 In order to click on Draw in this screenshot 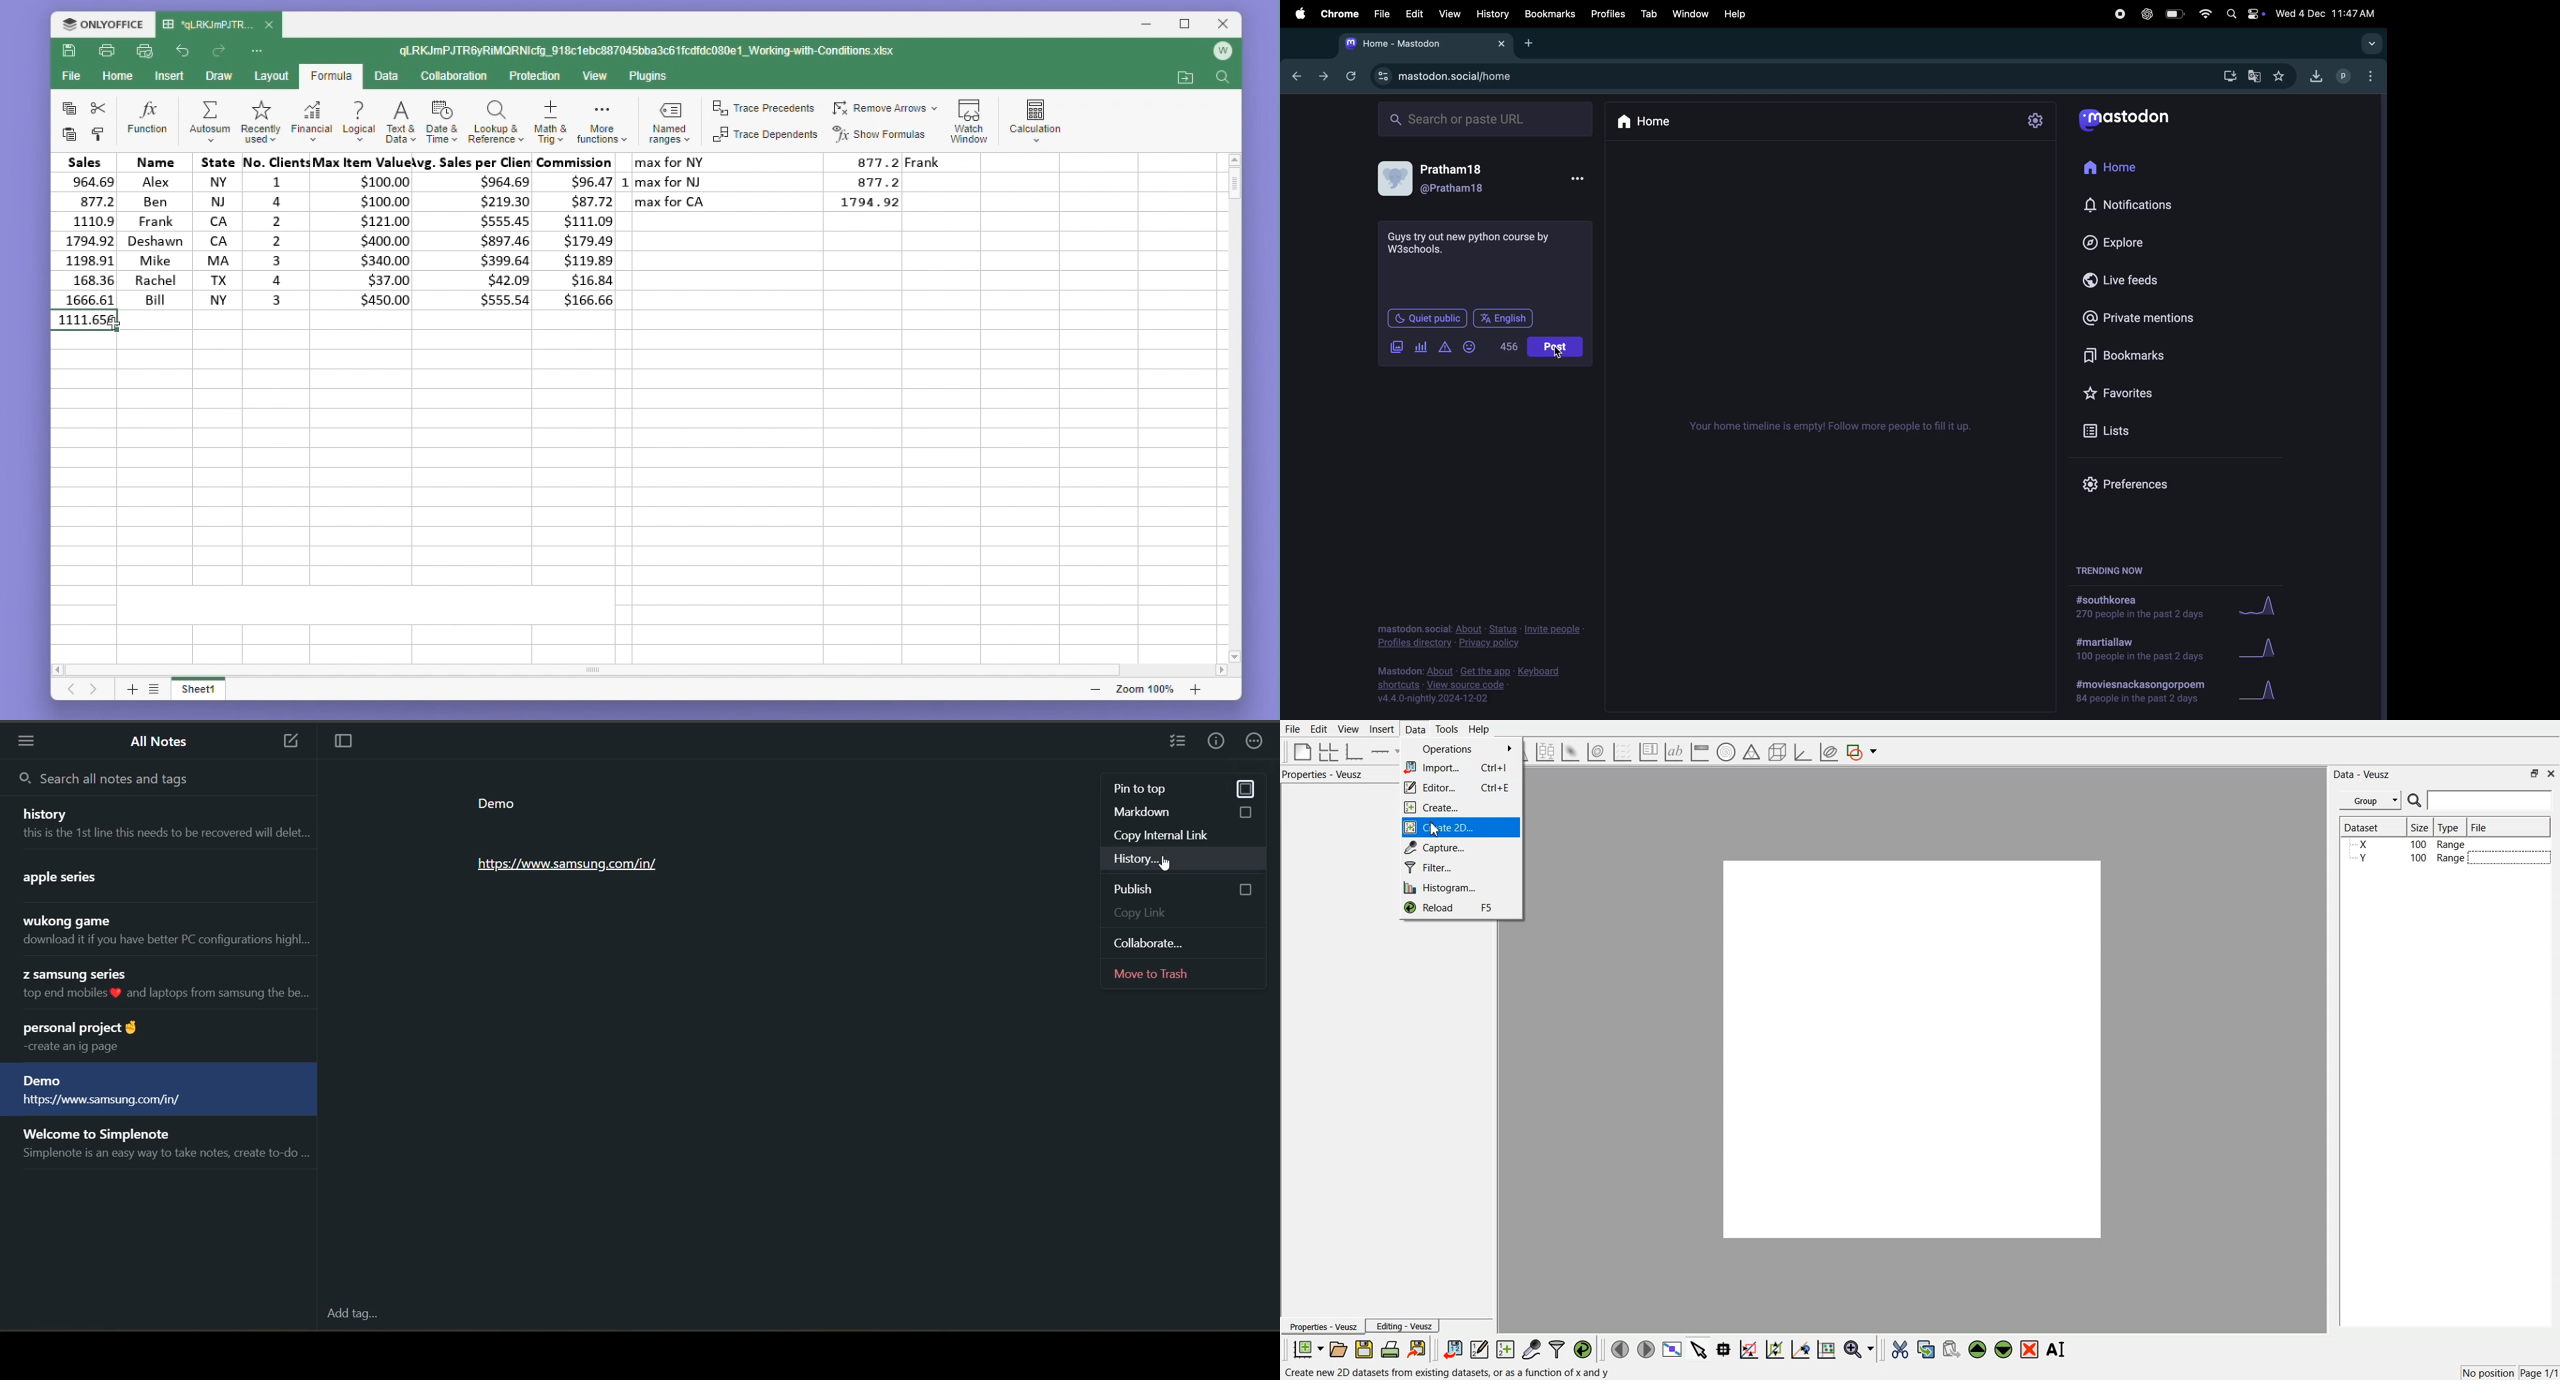, I will do `click(218, 76)`.